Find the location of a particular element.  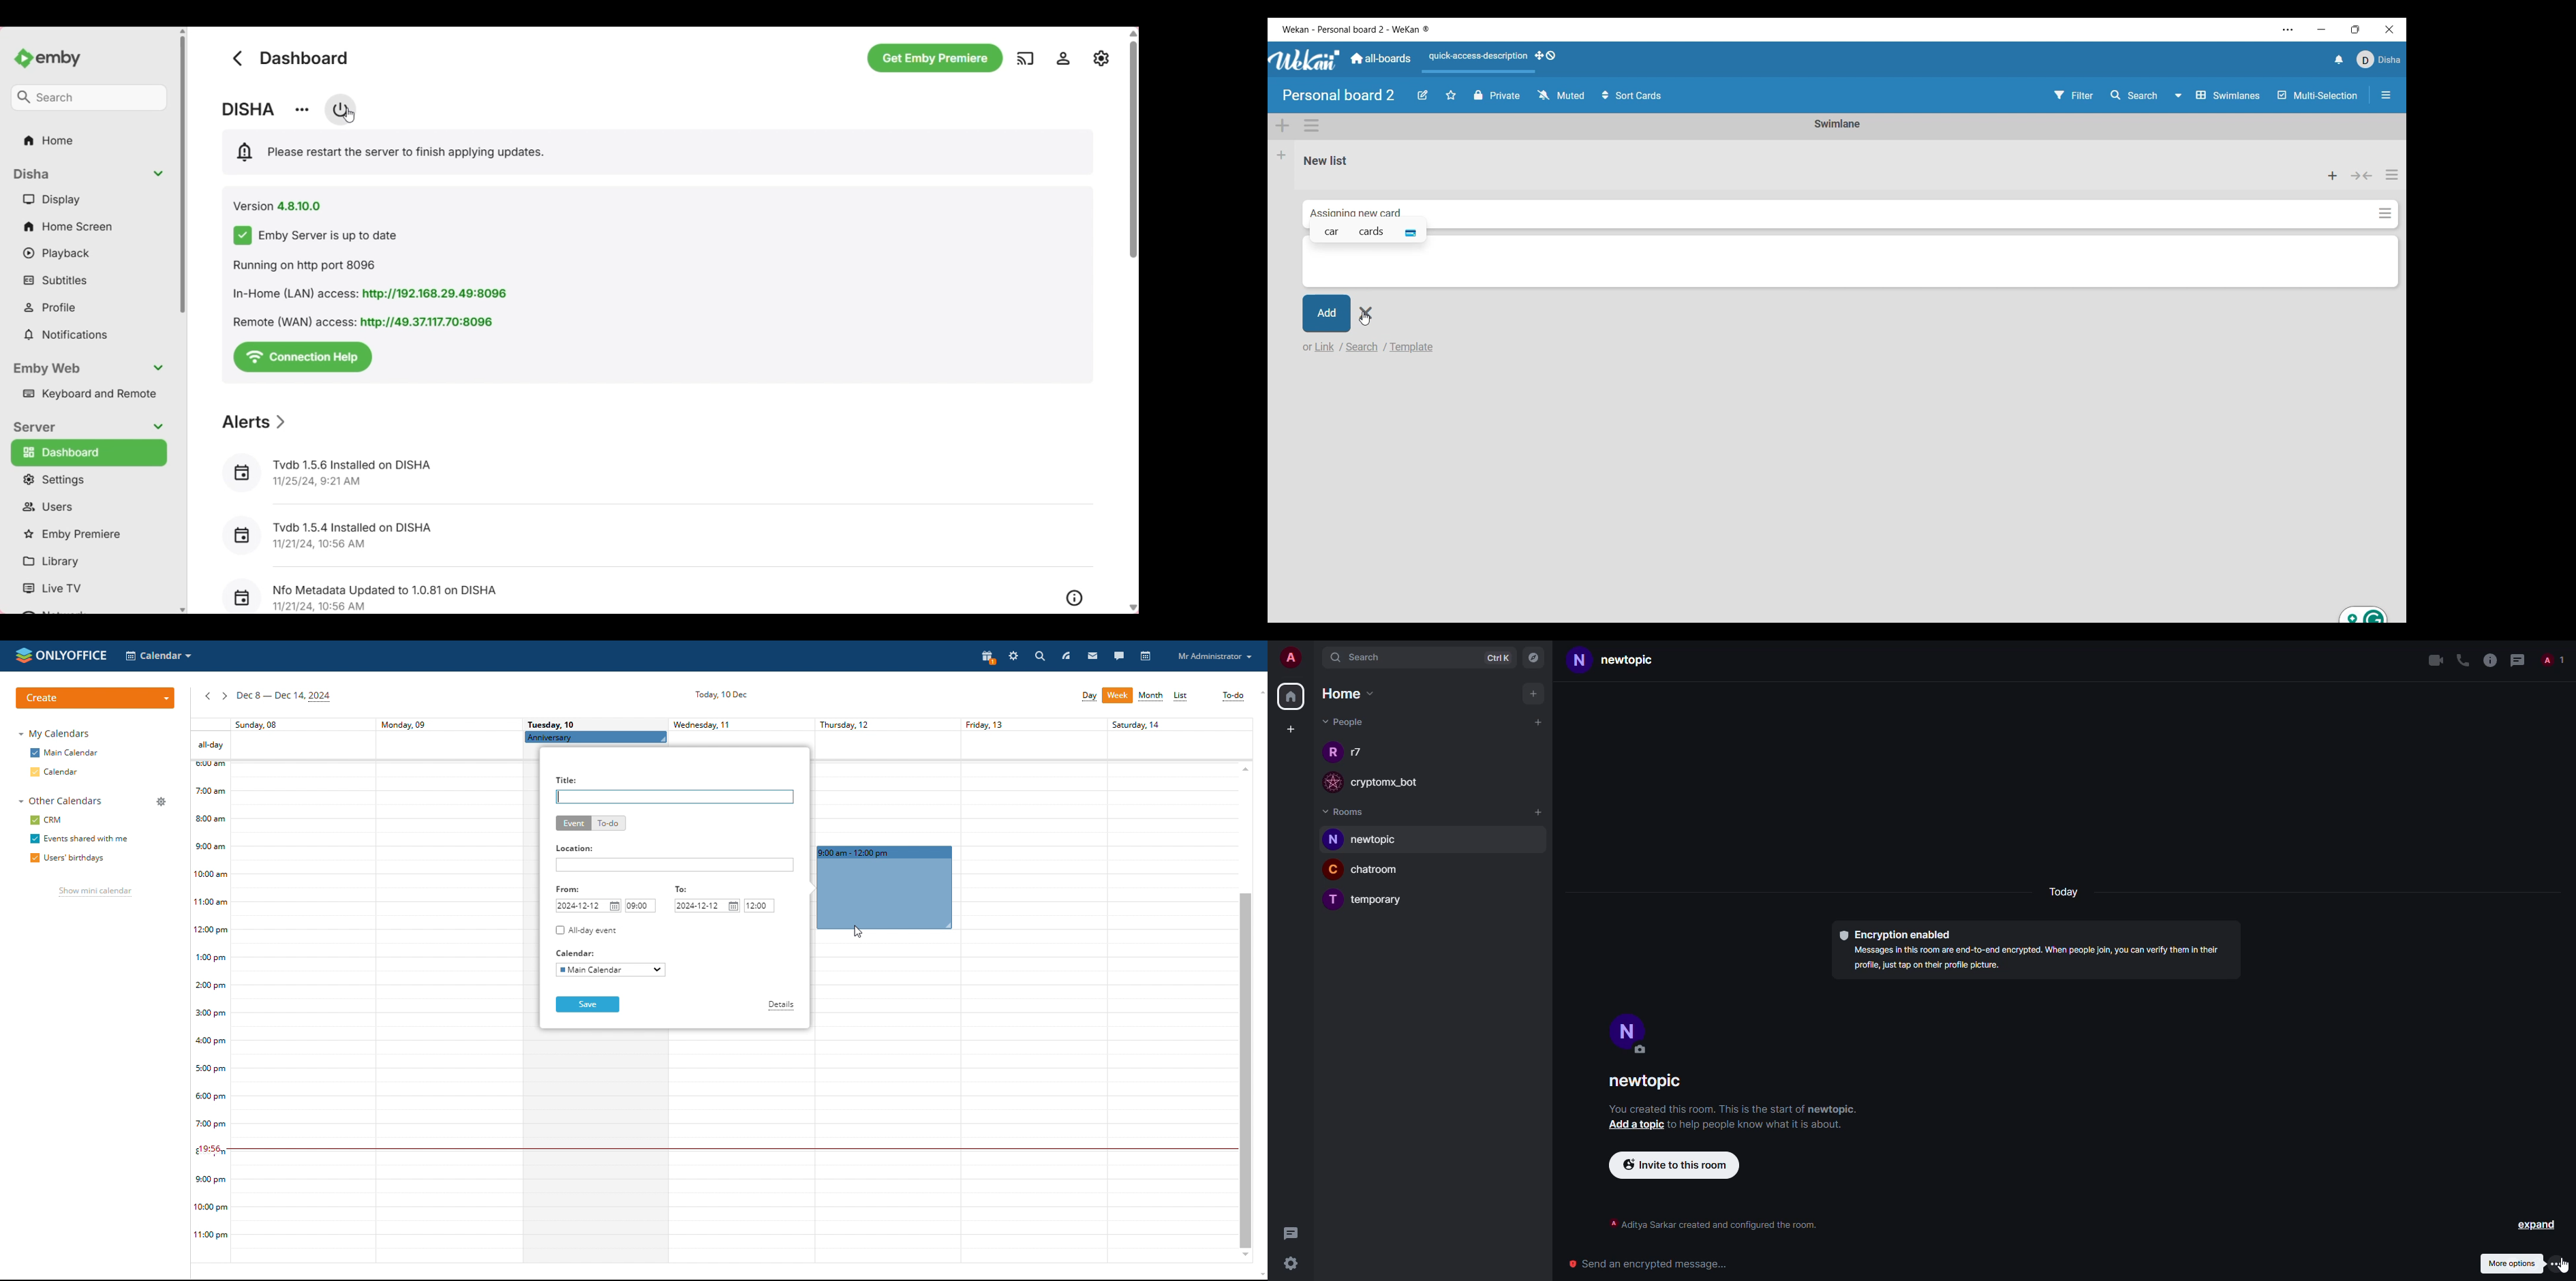

invite is located at coordinates (1677, 1164).